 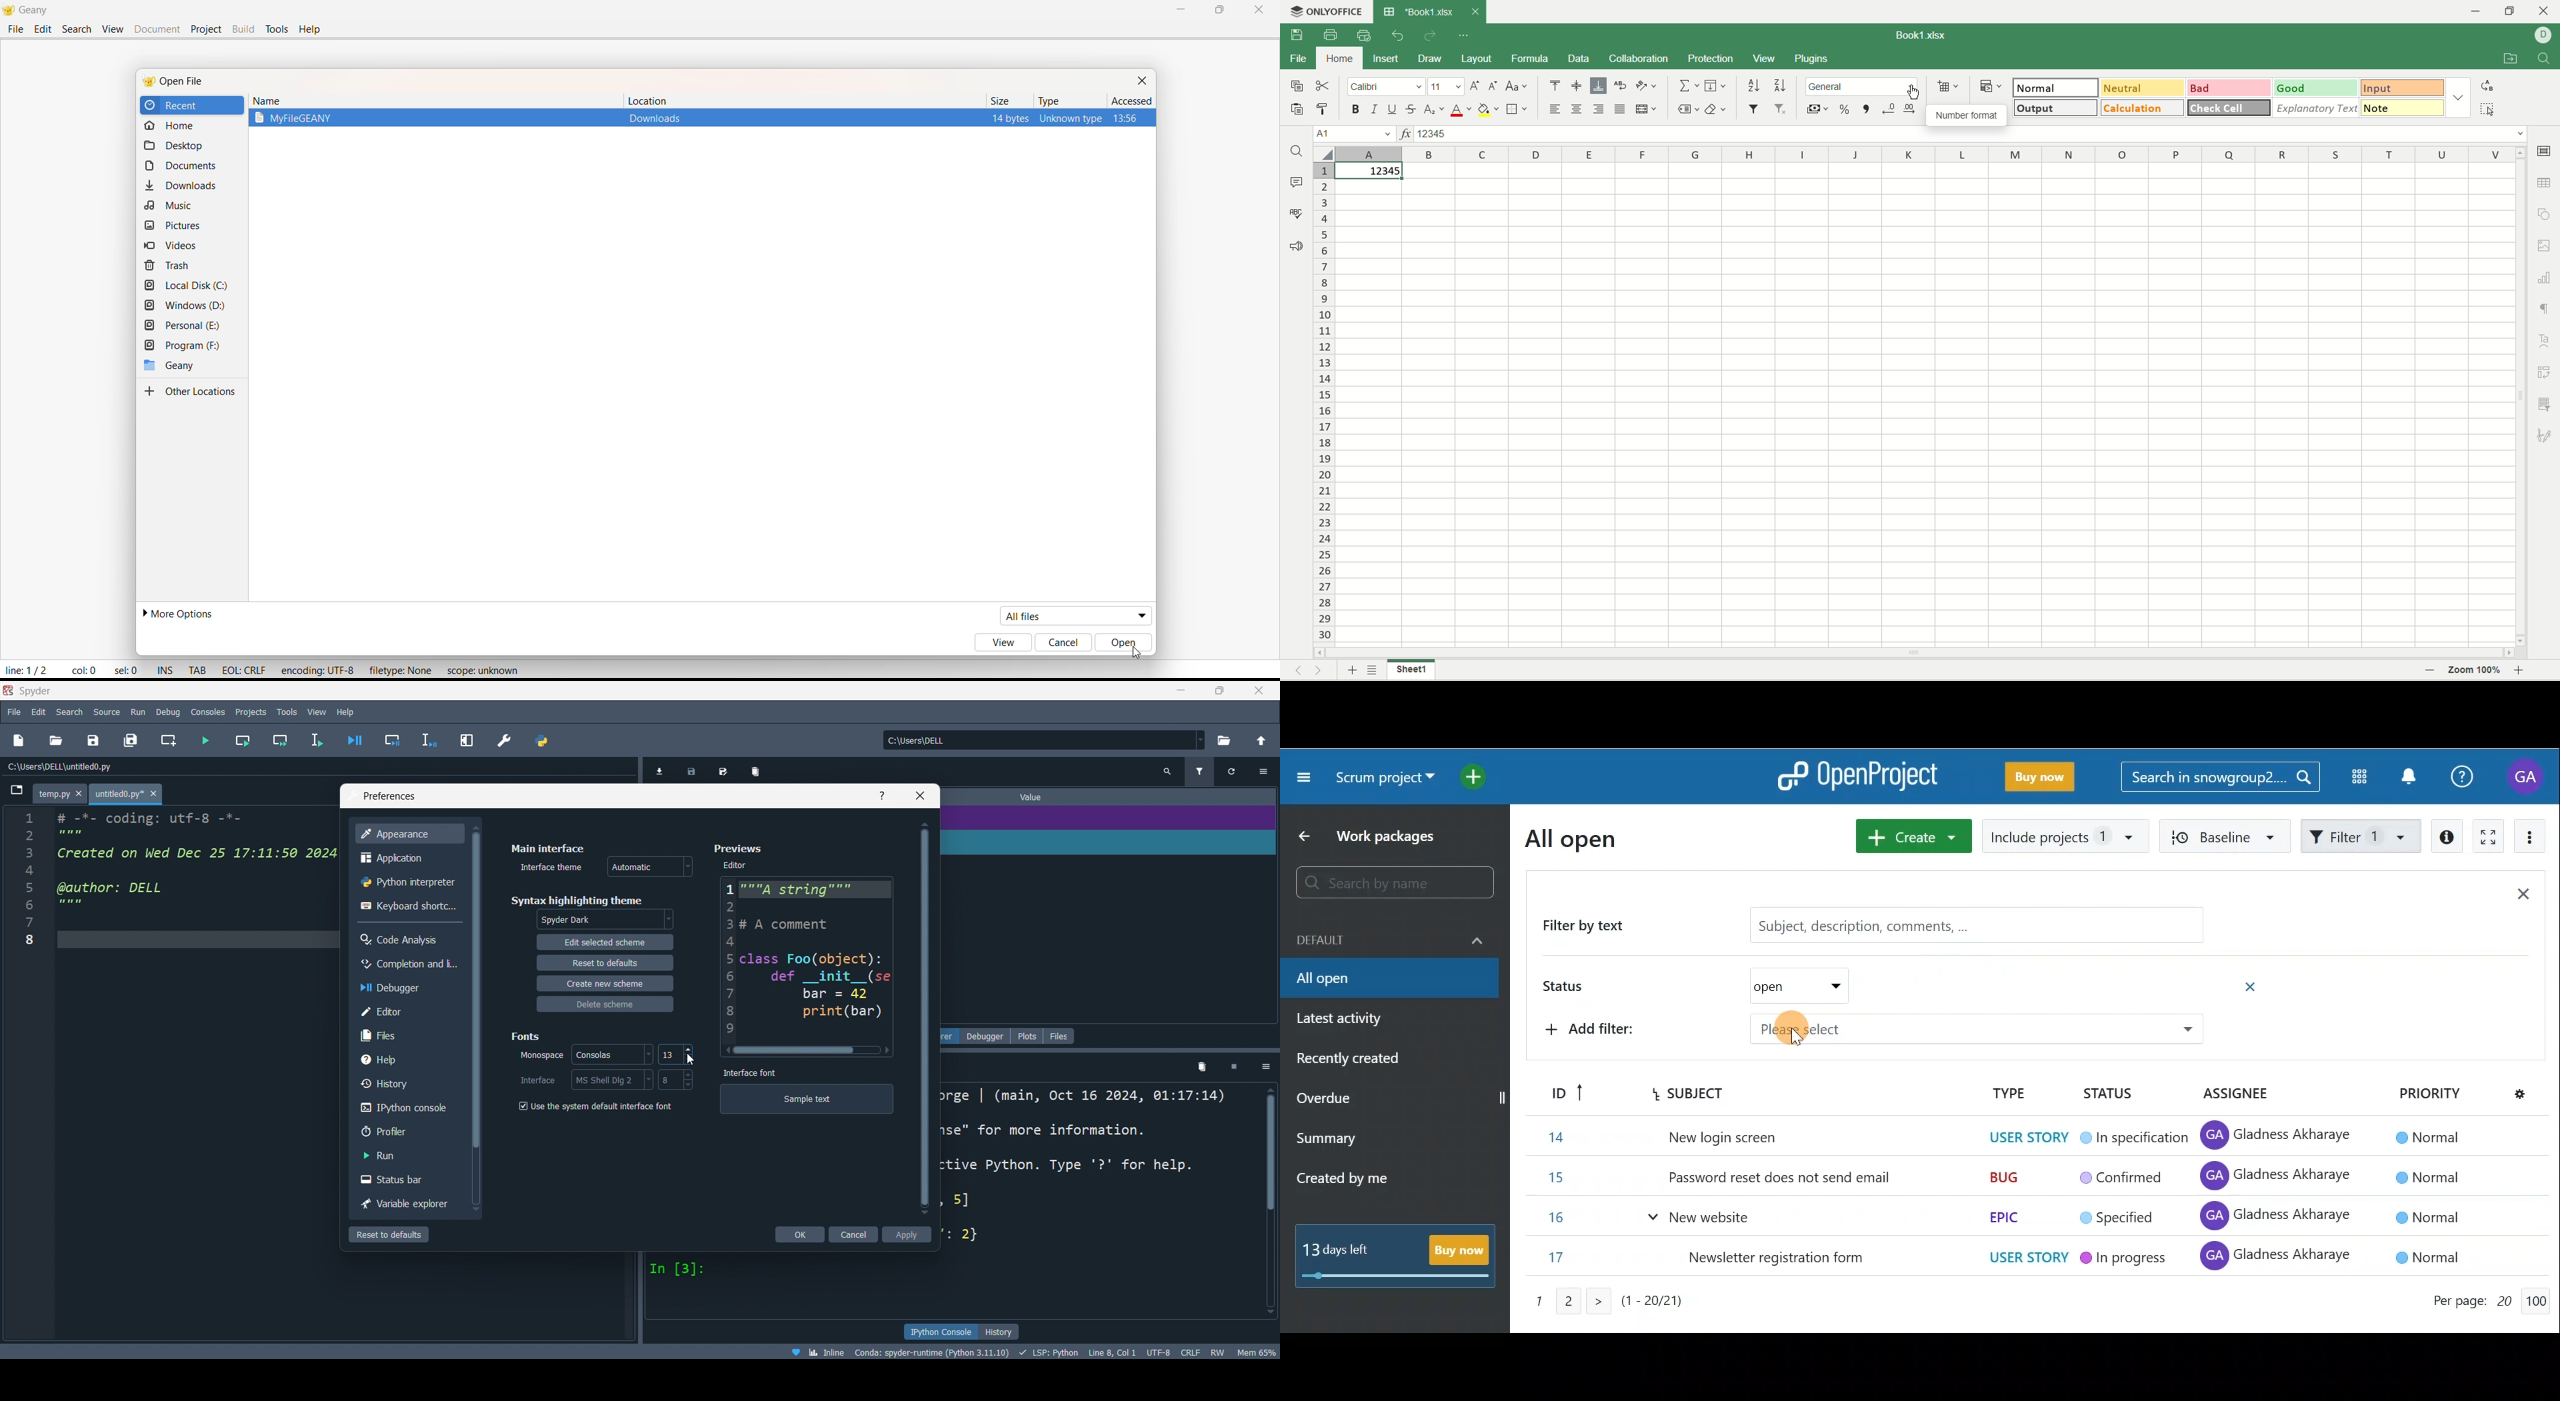 I want to click on slicer settings, so click(x=2547, y=406).